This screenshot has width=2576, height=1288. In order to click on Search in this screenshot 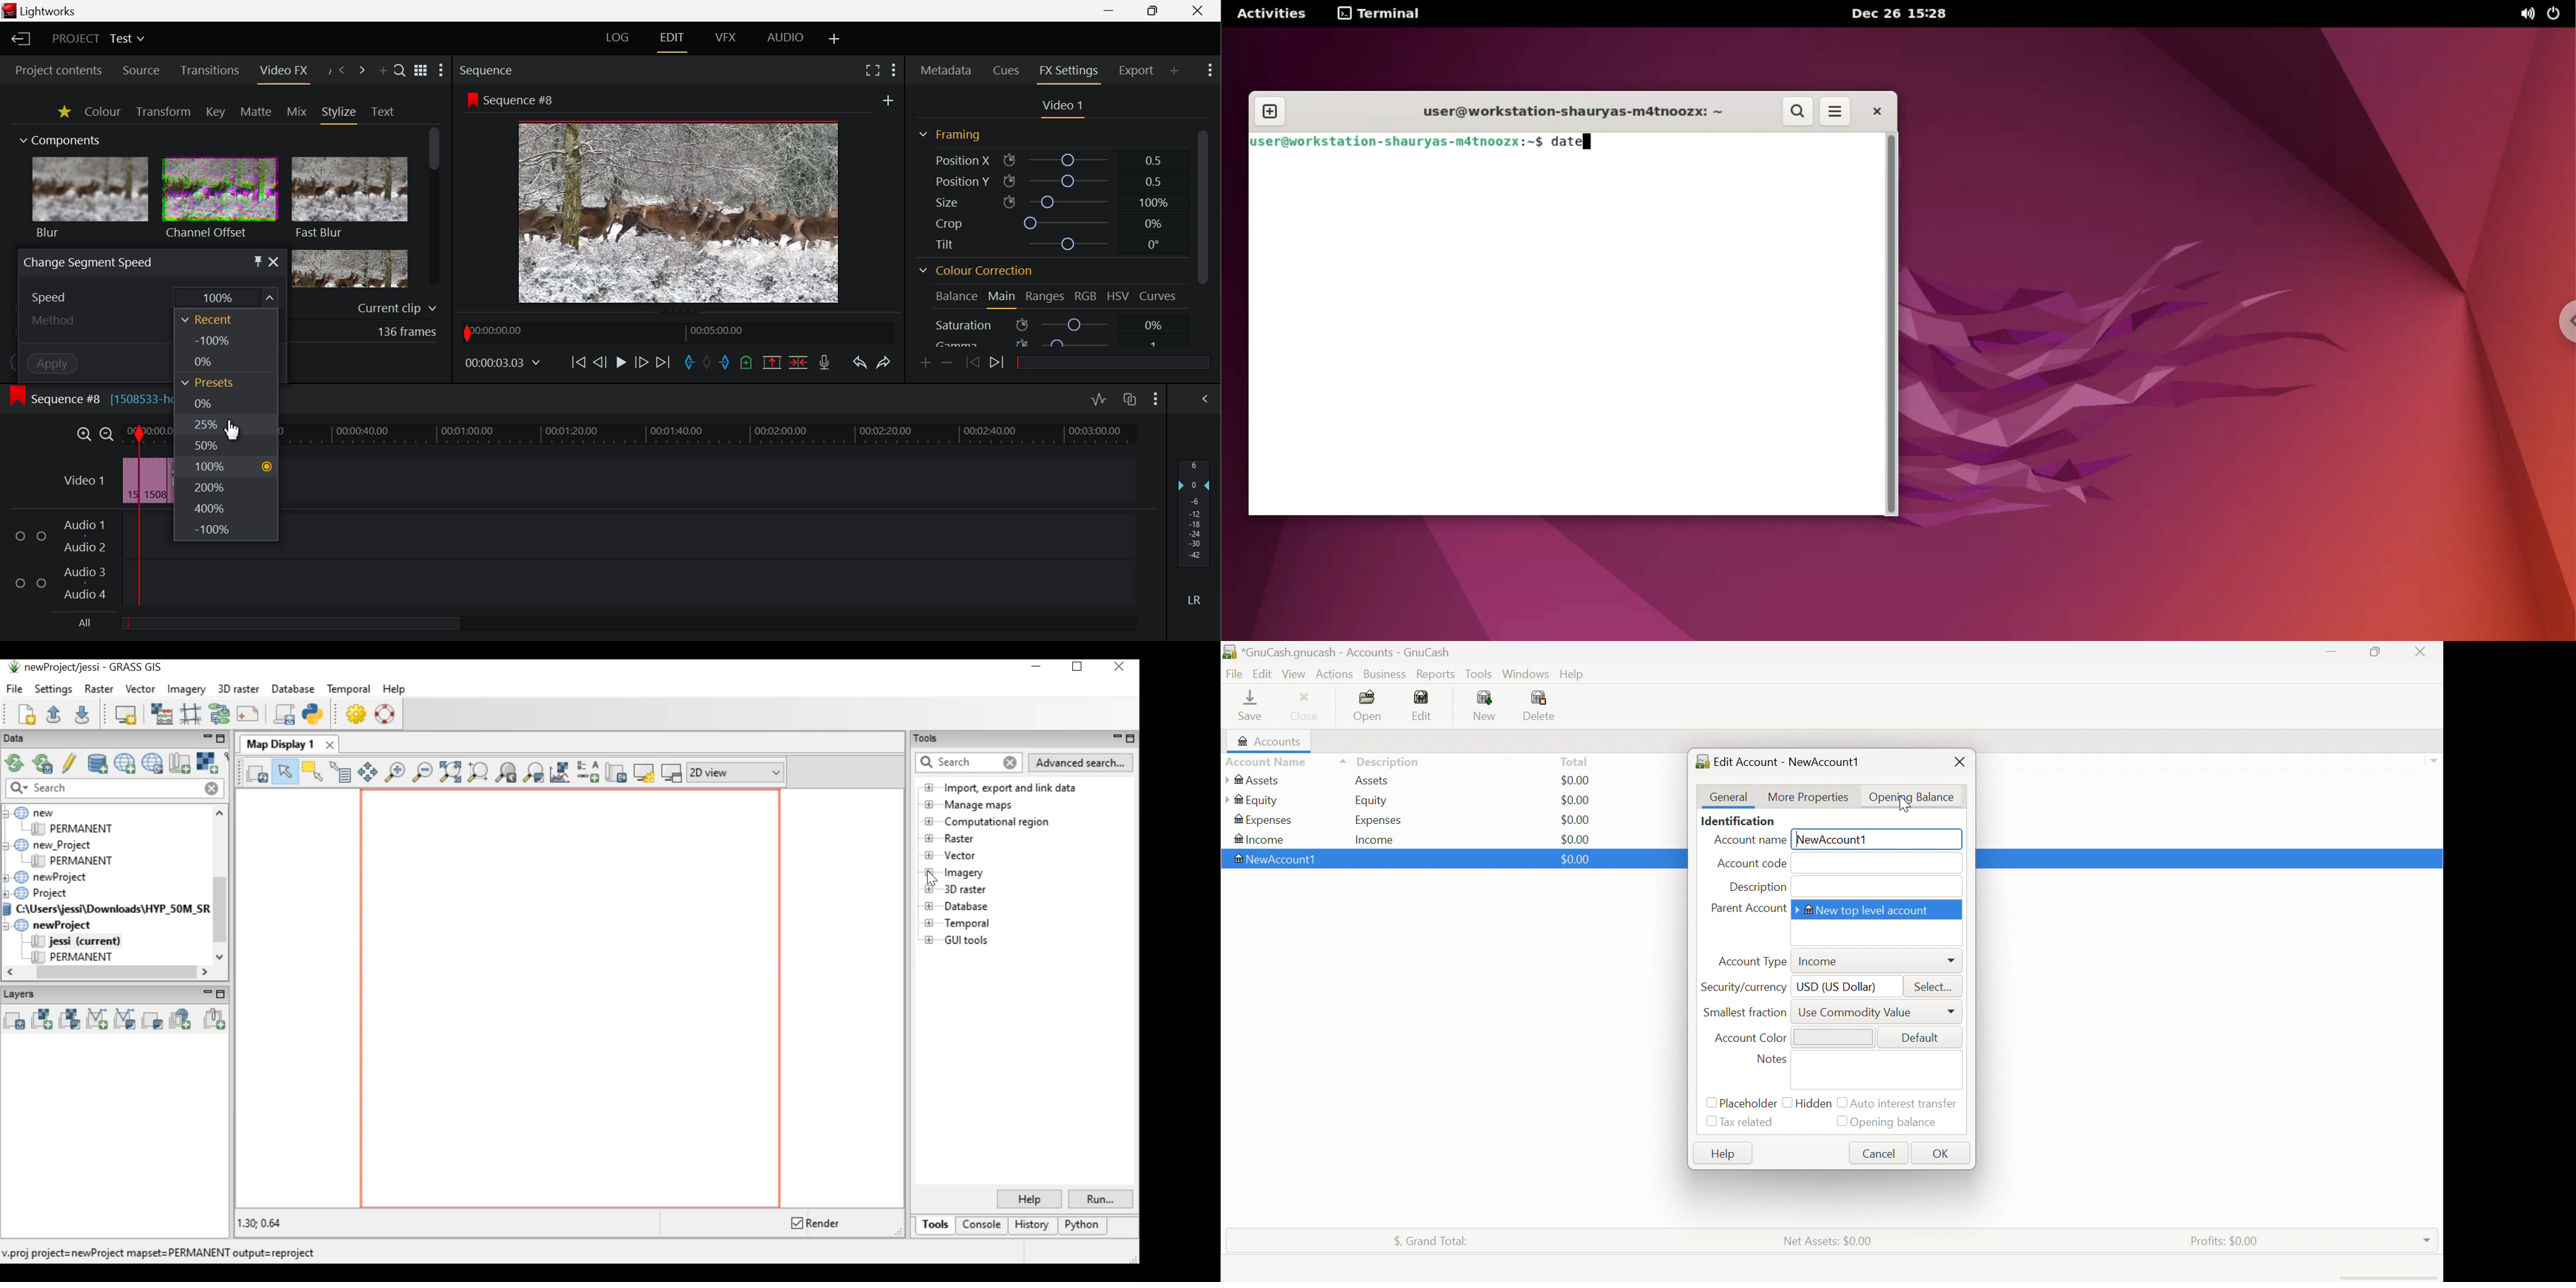, I will do `click(401, 71)`.